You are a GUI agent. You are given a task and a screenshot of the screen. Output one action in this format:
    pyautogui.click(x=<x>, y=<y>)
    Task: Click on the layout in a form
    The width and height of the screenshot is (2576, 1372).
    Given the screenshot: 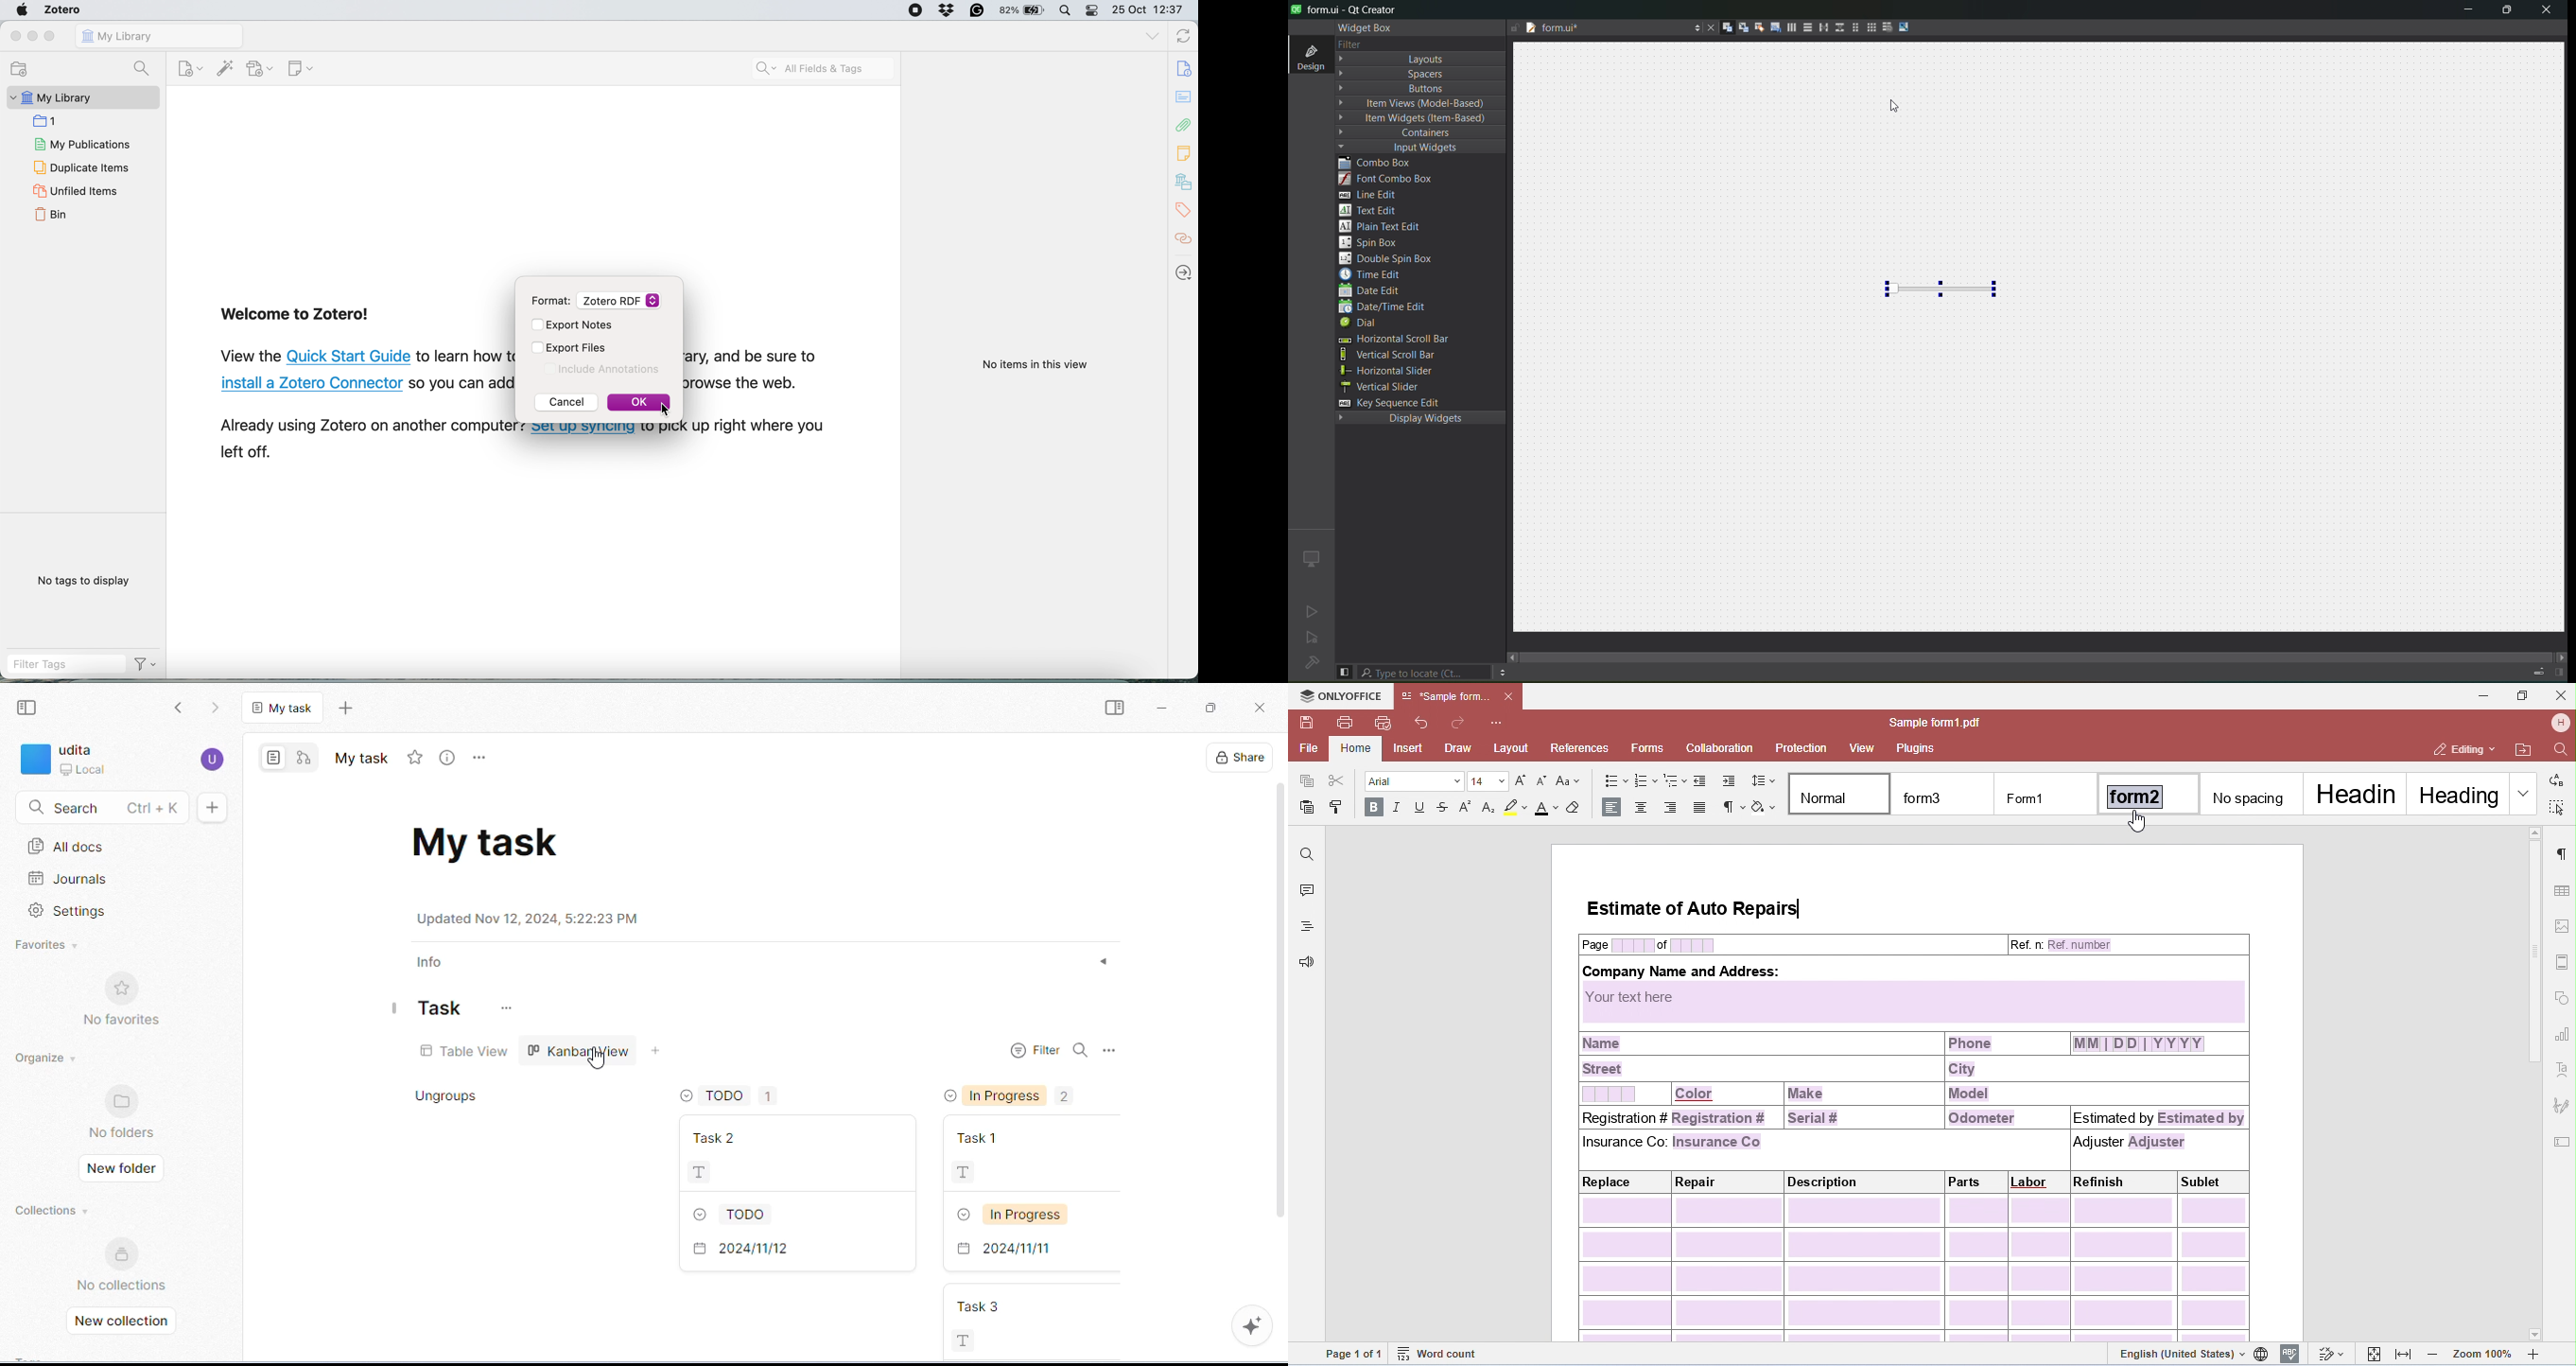 What is the action you would take?
    pyautogui.click(x=1857, y=28)
    